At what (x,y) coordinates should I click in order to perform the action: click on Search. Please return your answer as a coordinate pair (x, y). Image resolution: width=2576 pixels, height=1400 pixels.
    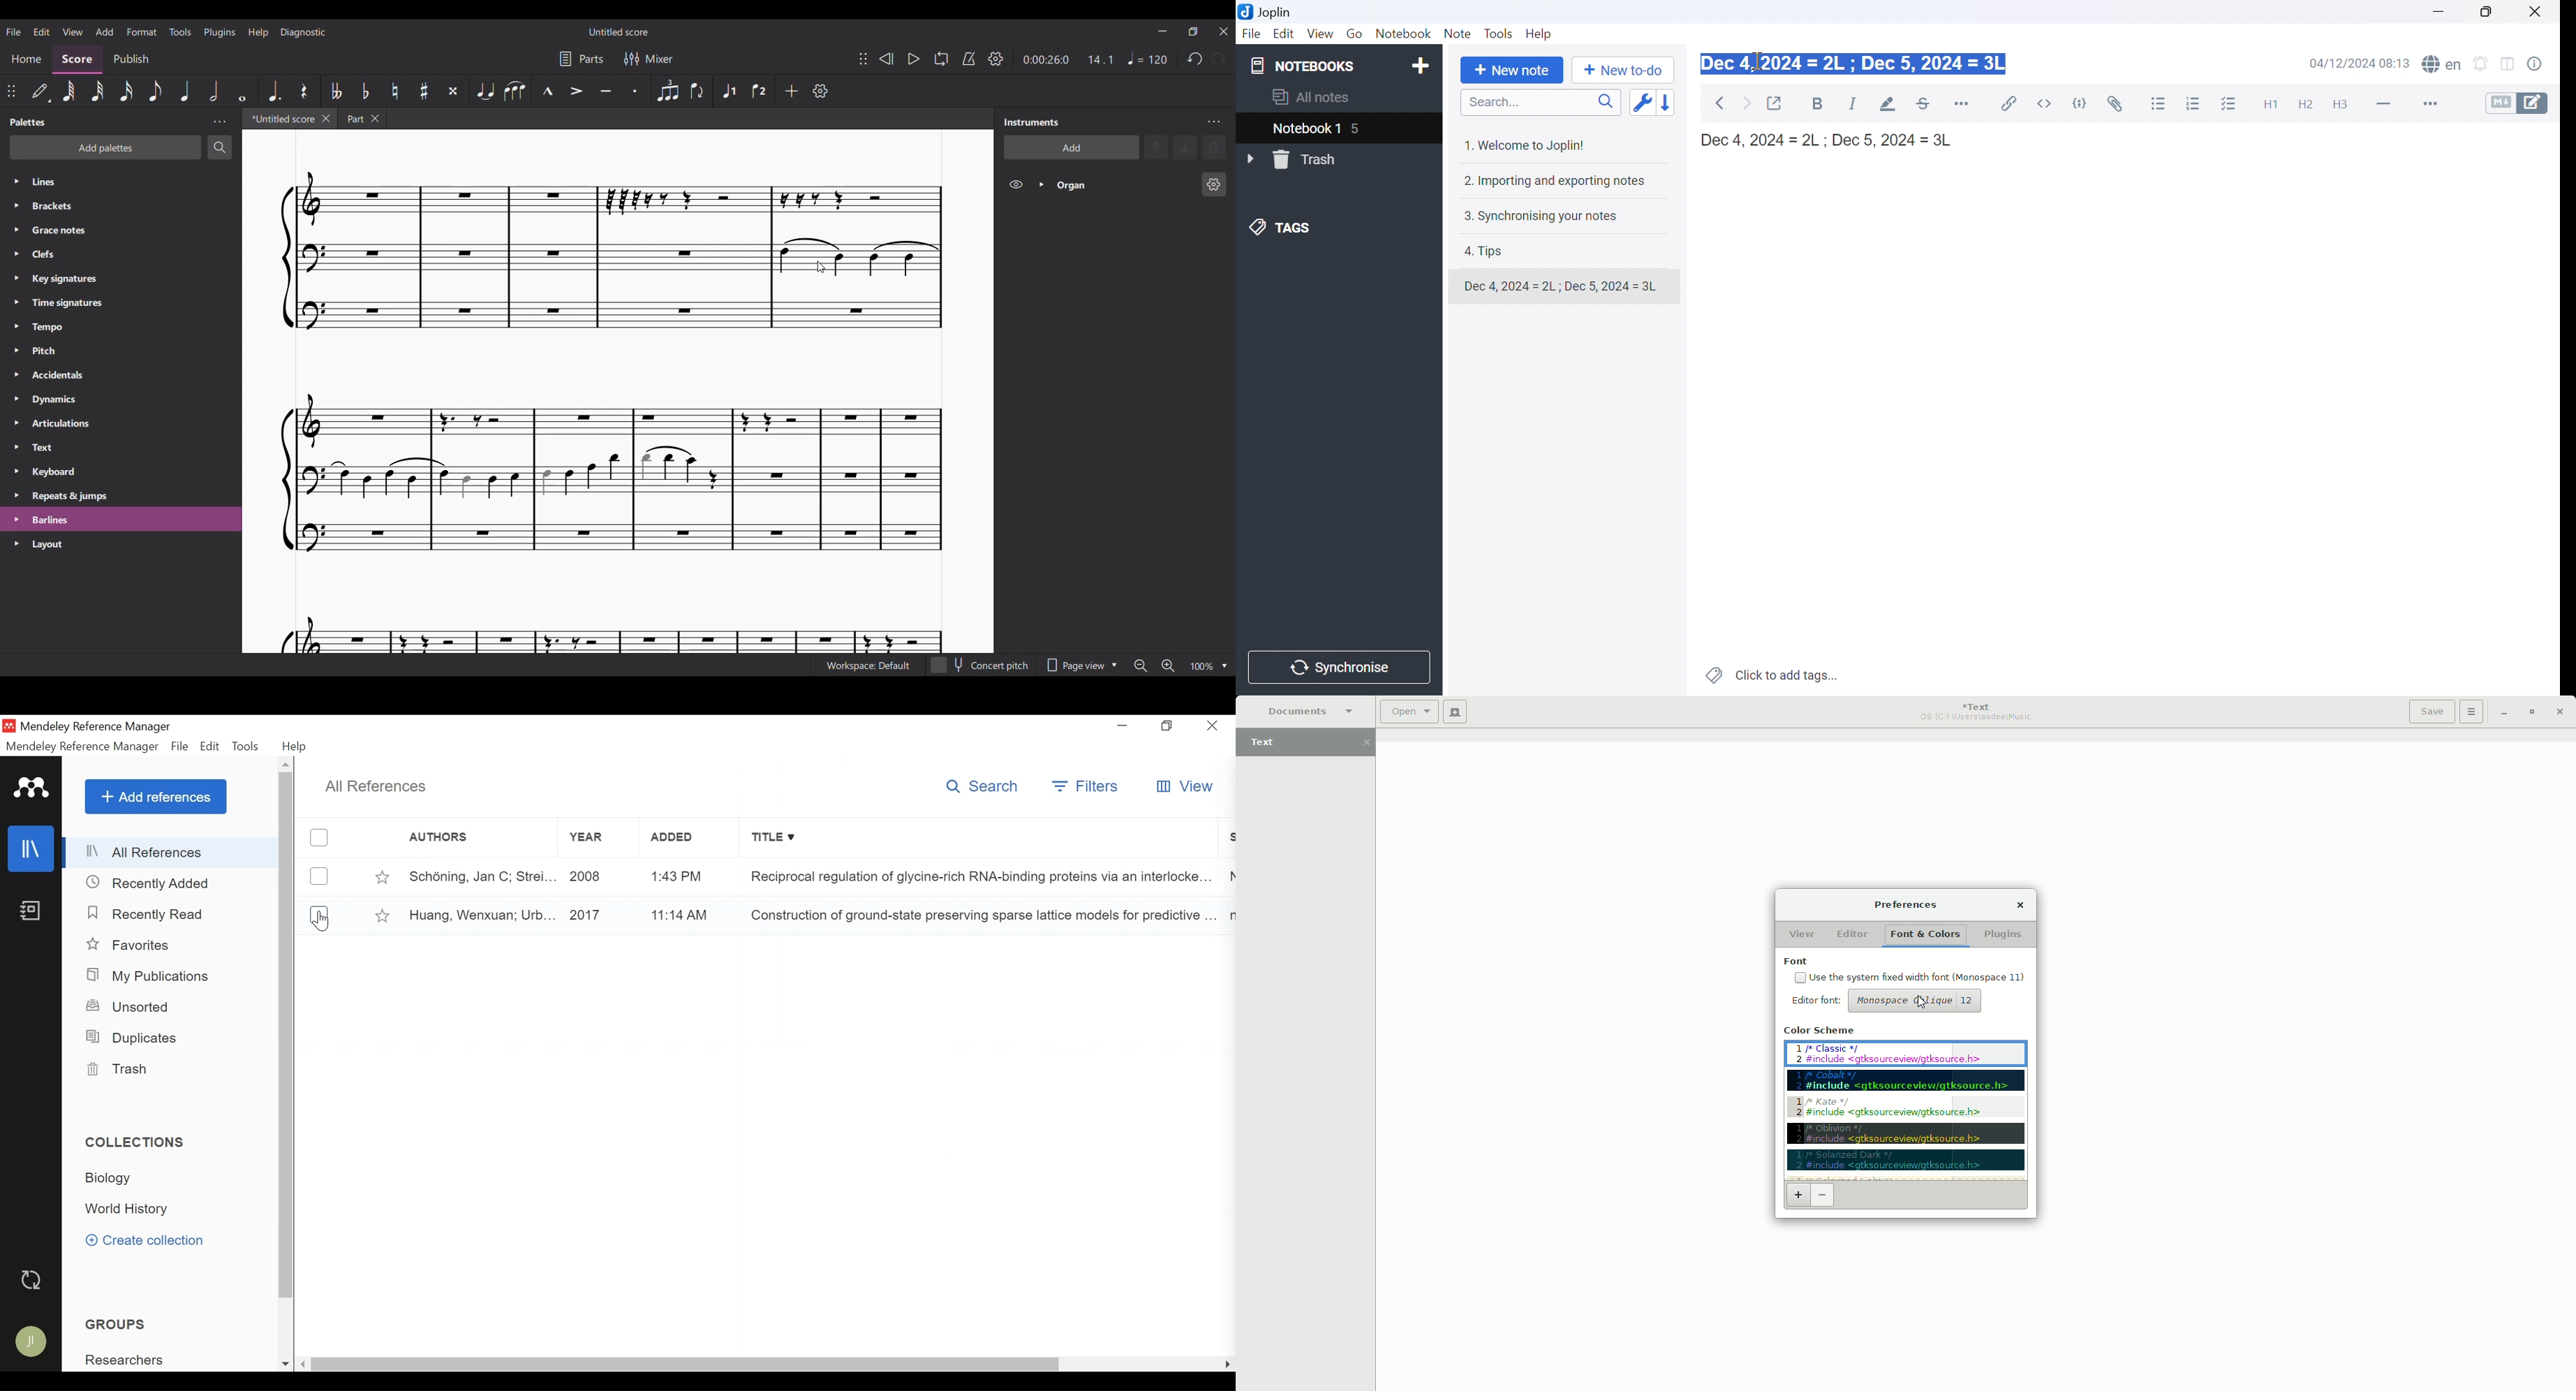
    Looking at the image, I should click on (219, 148).